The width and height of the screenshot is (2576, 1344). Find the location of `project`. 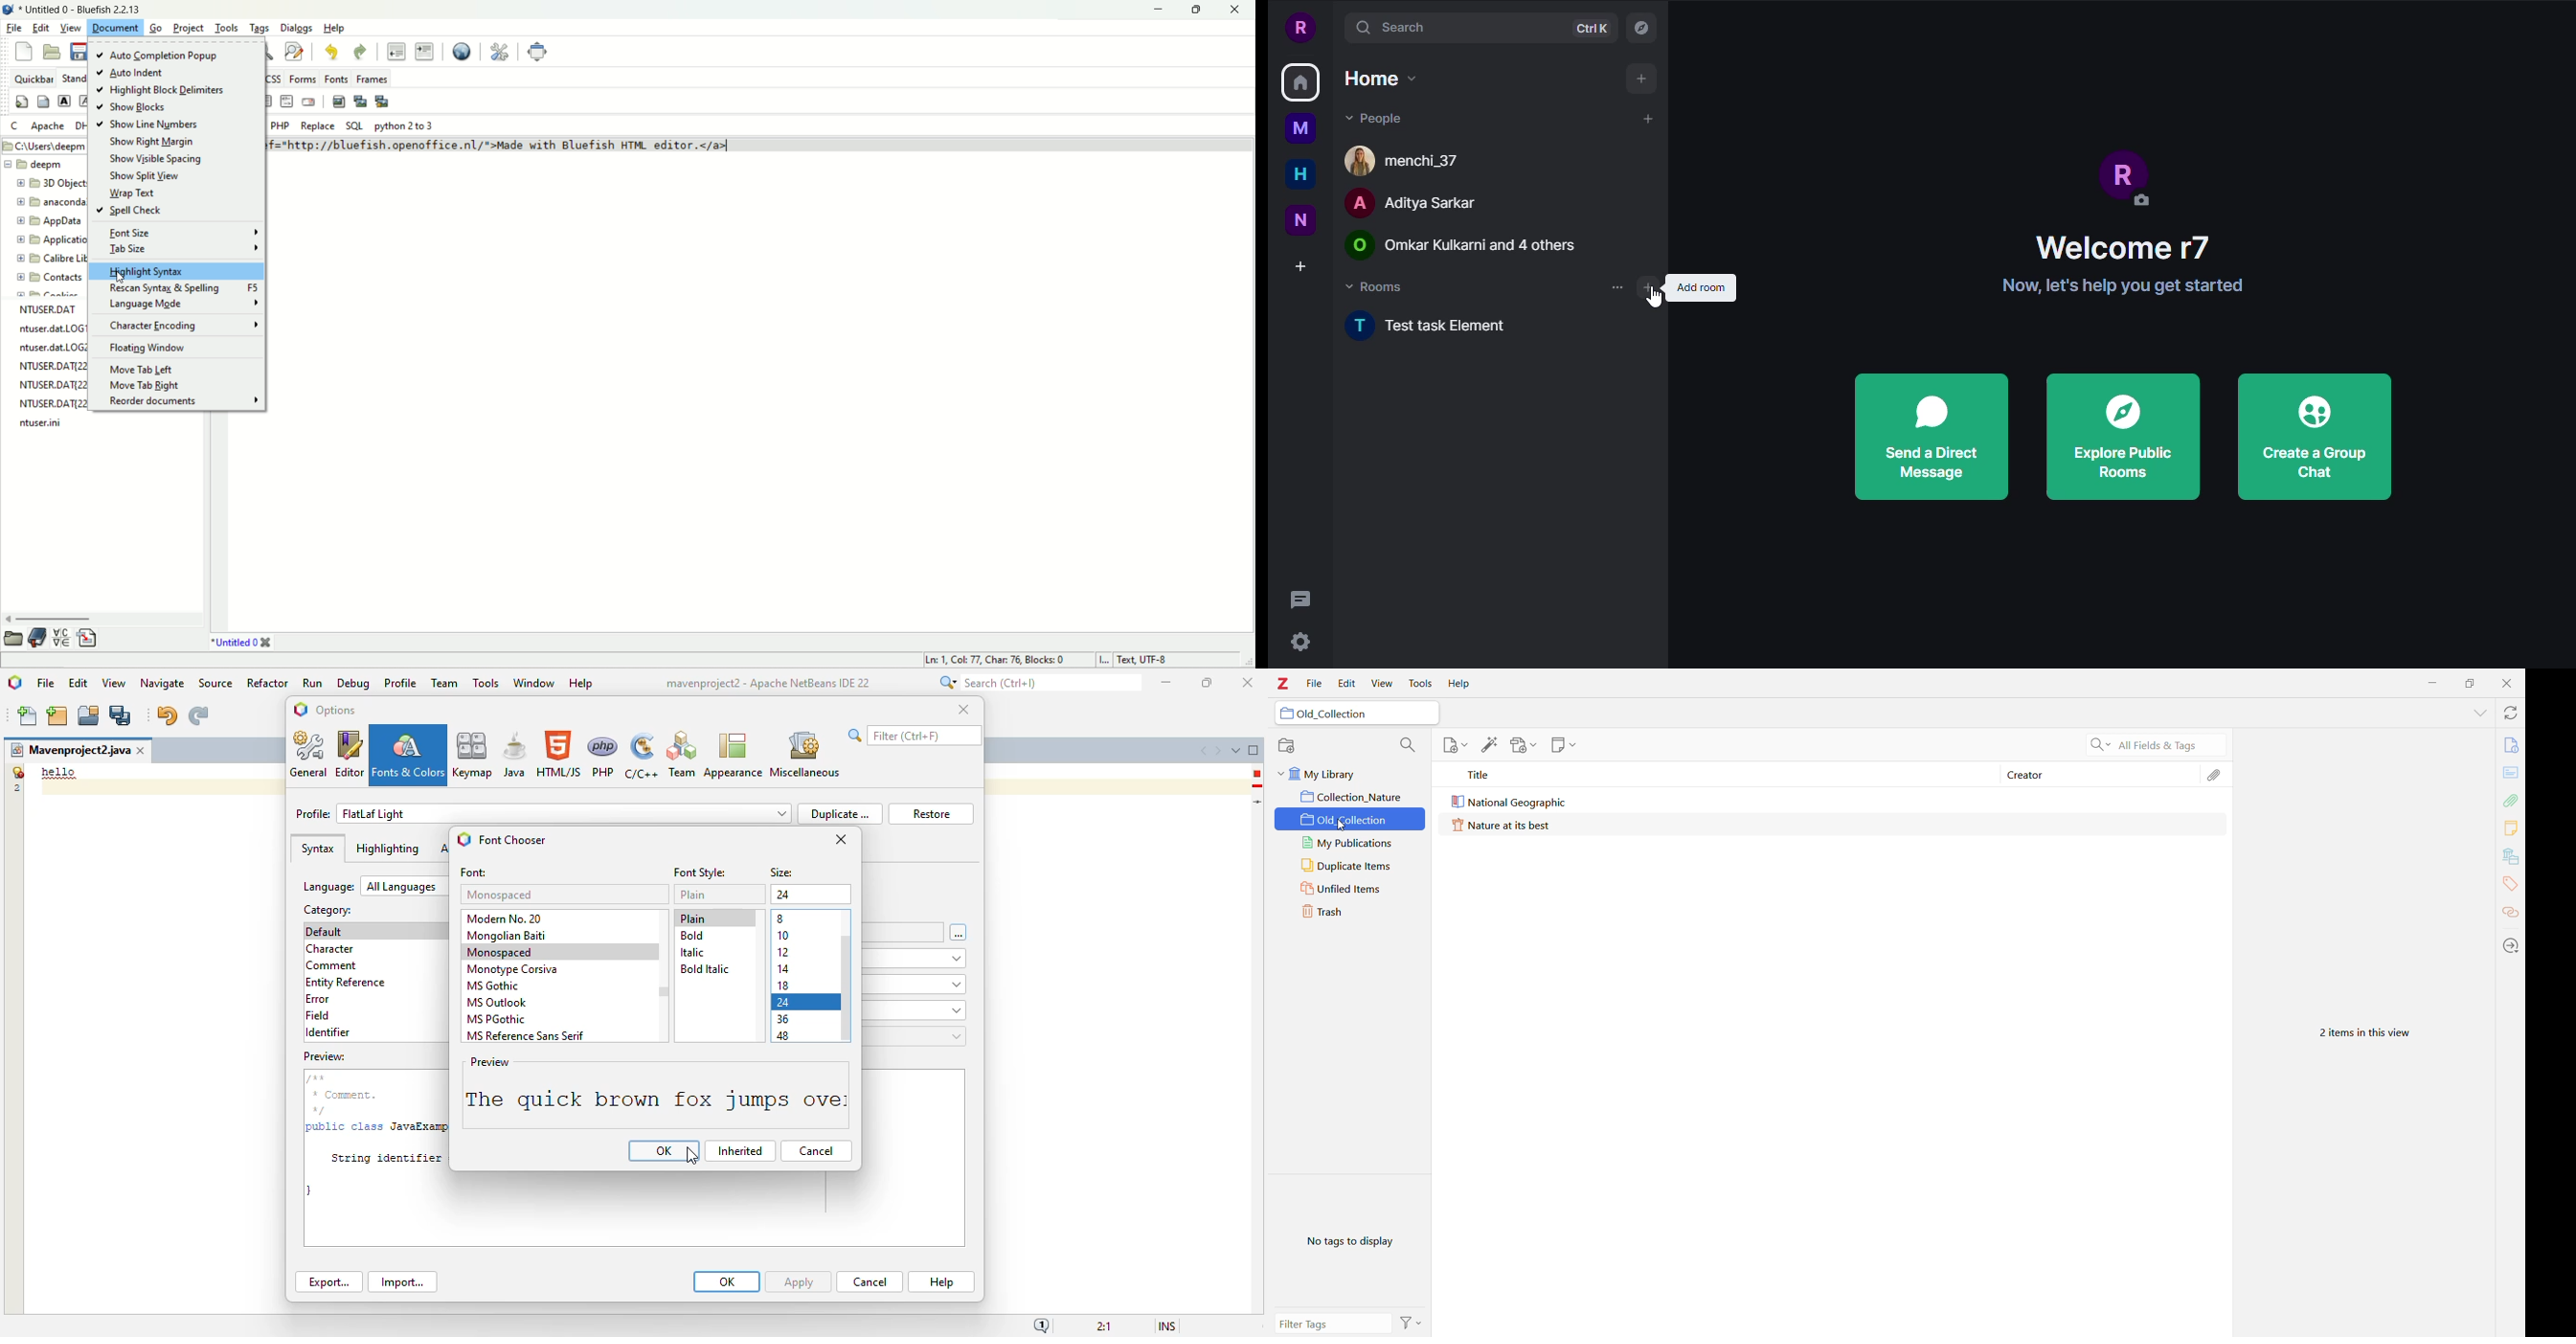

project is located at coordinates (189, 27).